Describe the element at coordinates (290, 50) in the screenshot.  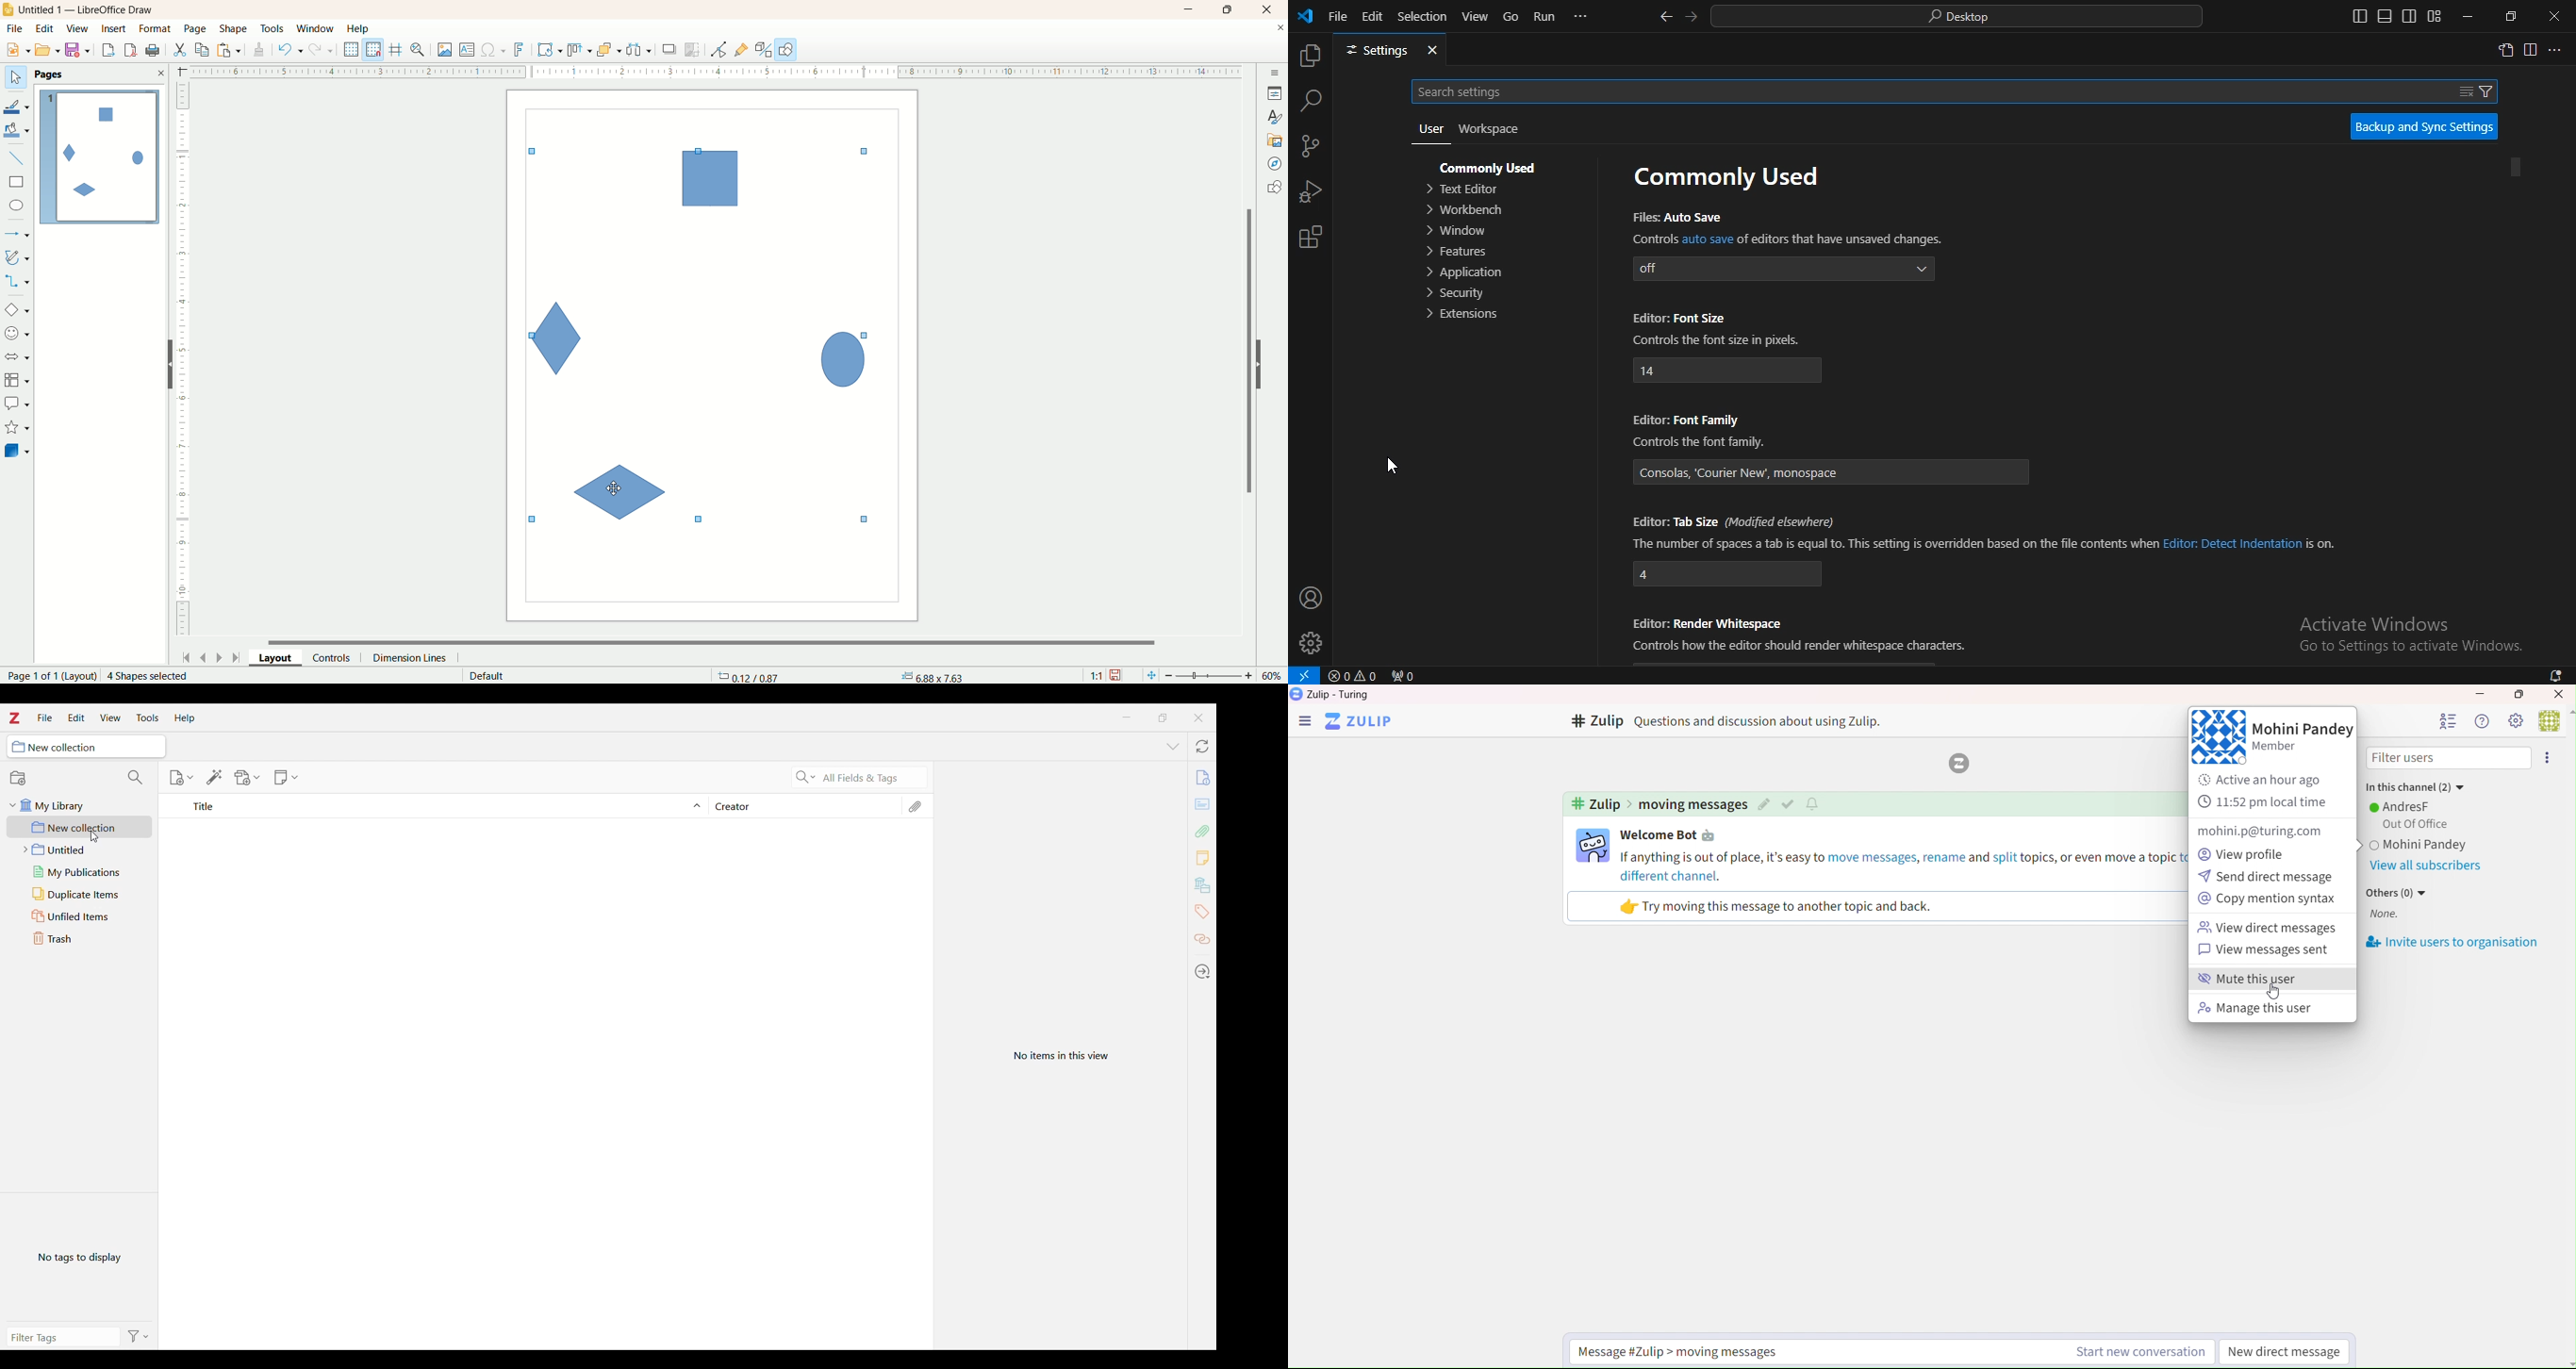
I see `undo` at that location.